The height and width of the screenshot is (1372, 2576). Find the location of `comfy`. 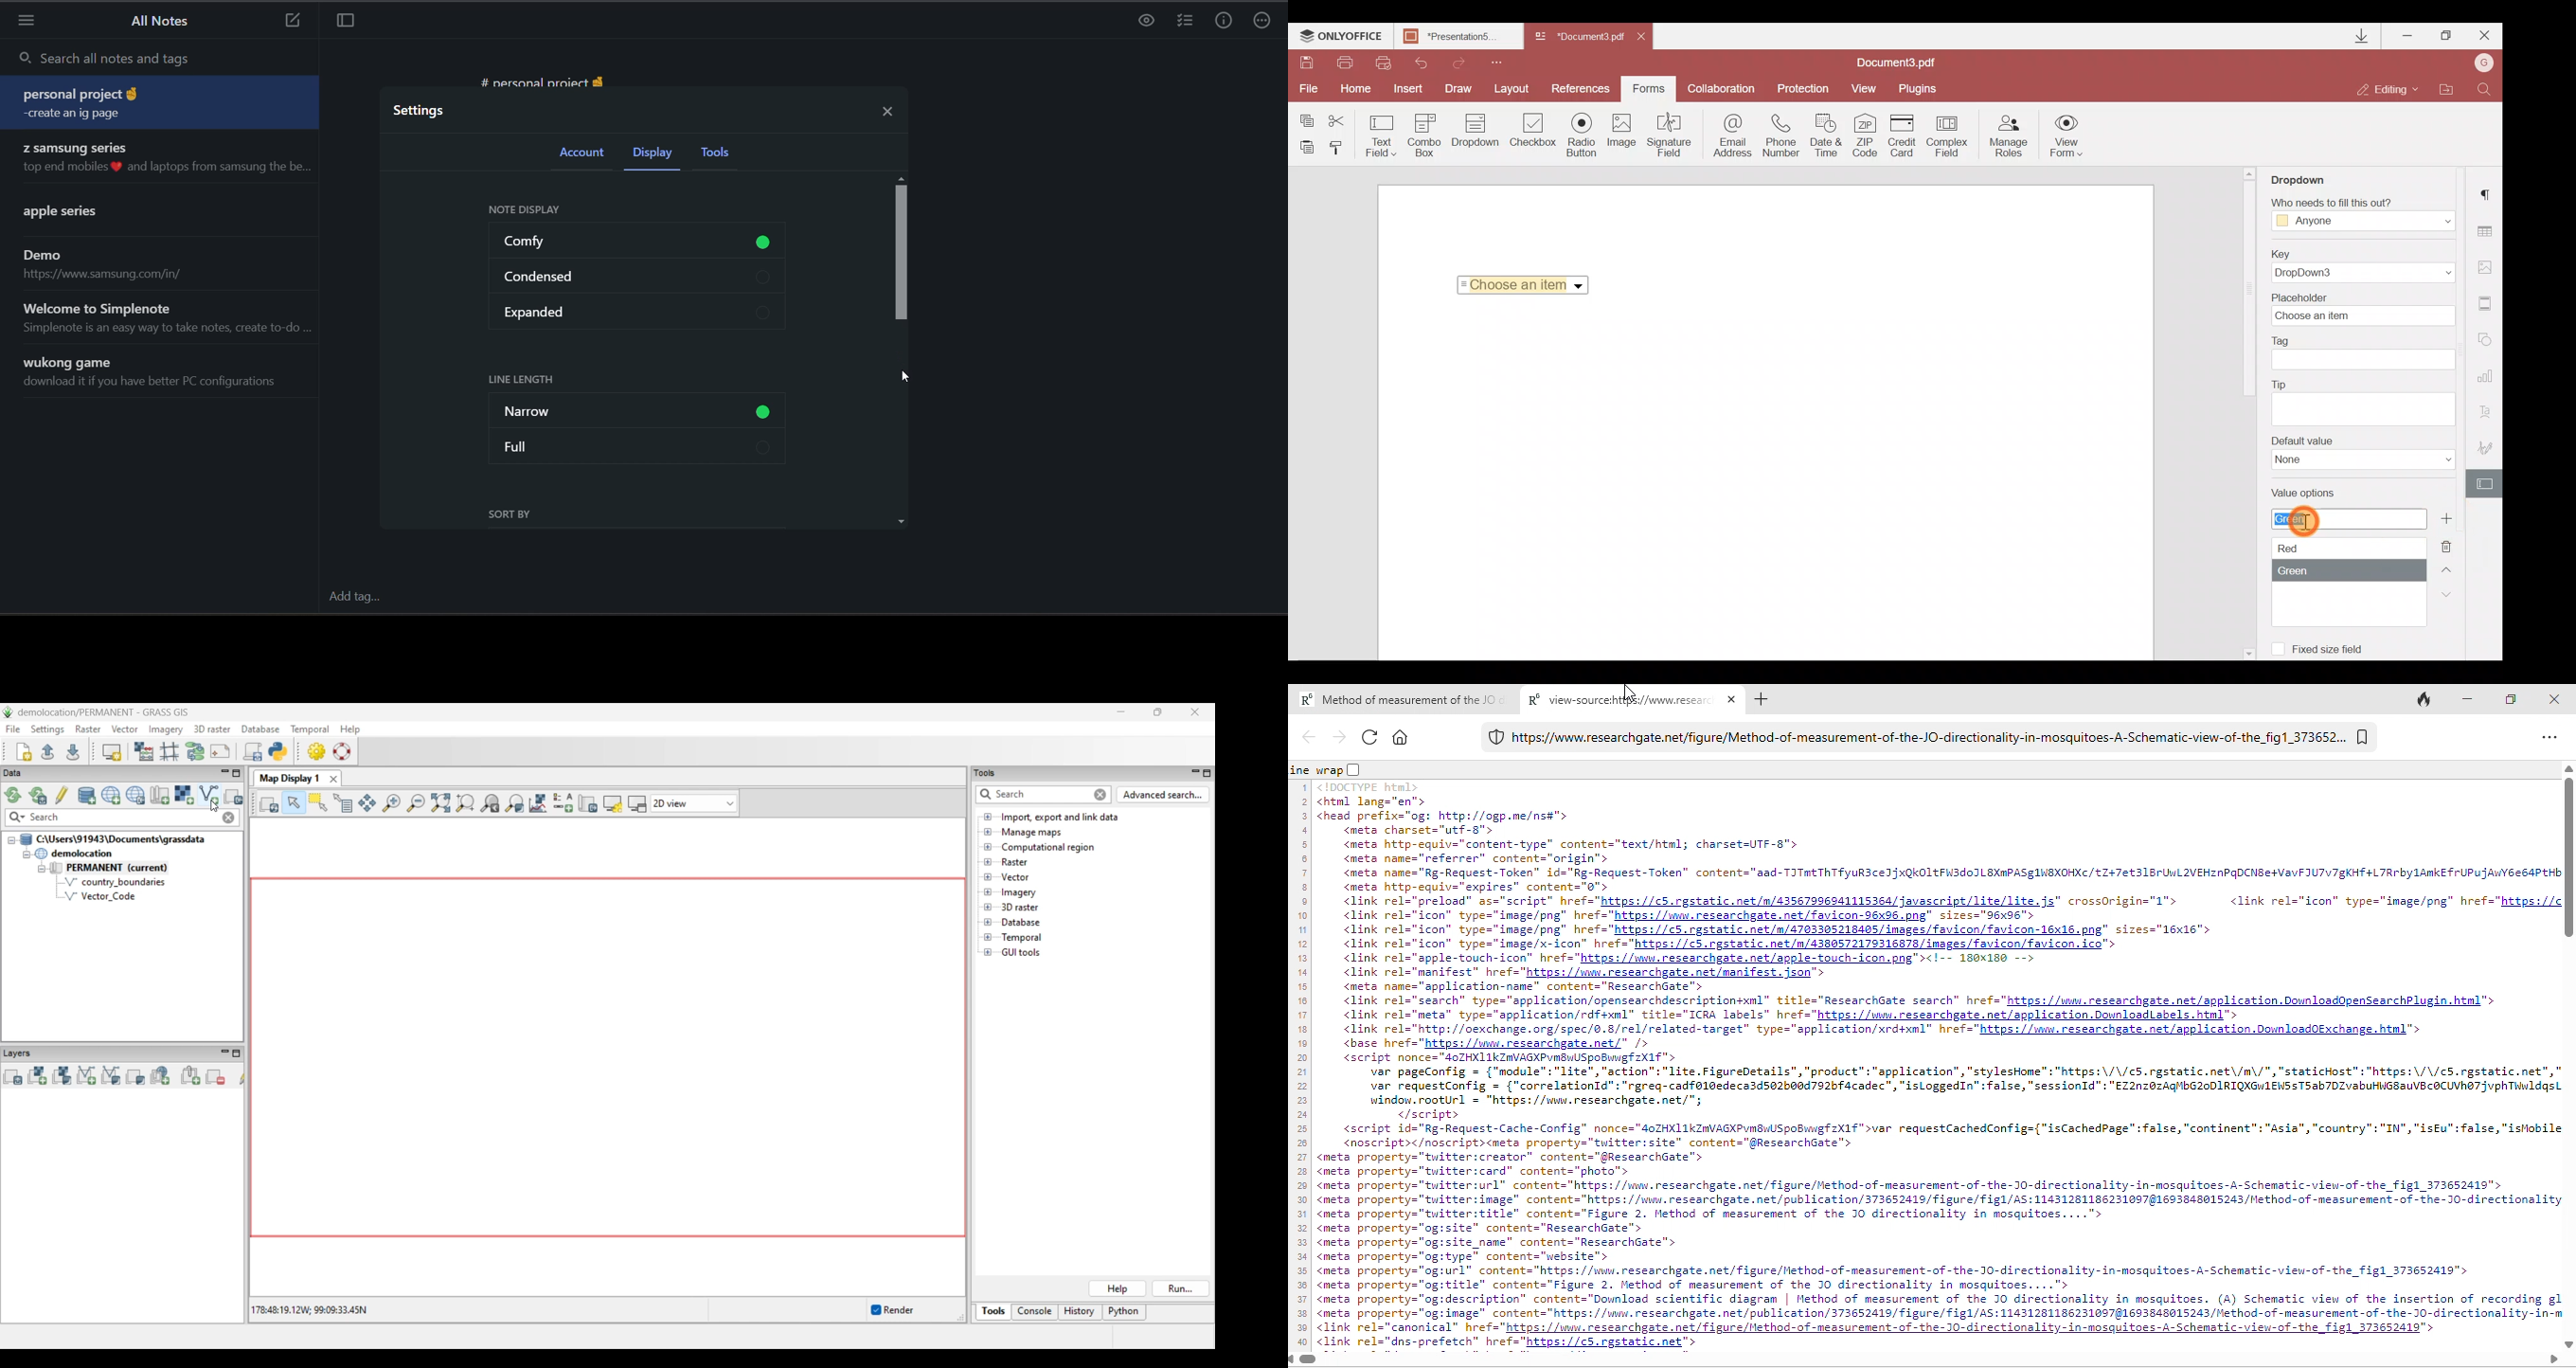

comfy is located at coordinates (641, 242).